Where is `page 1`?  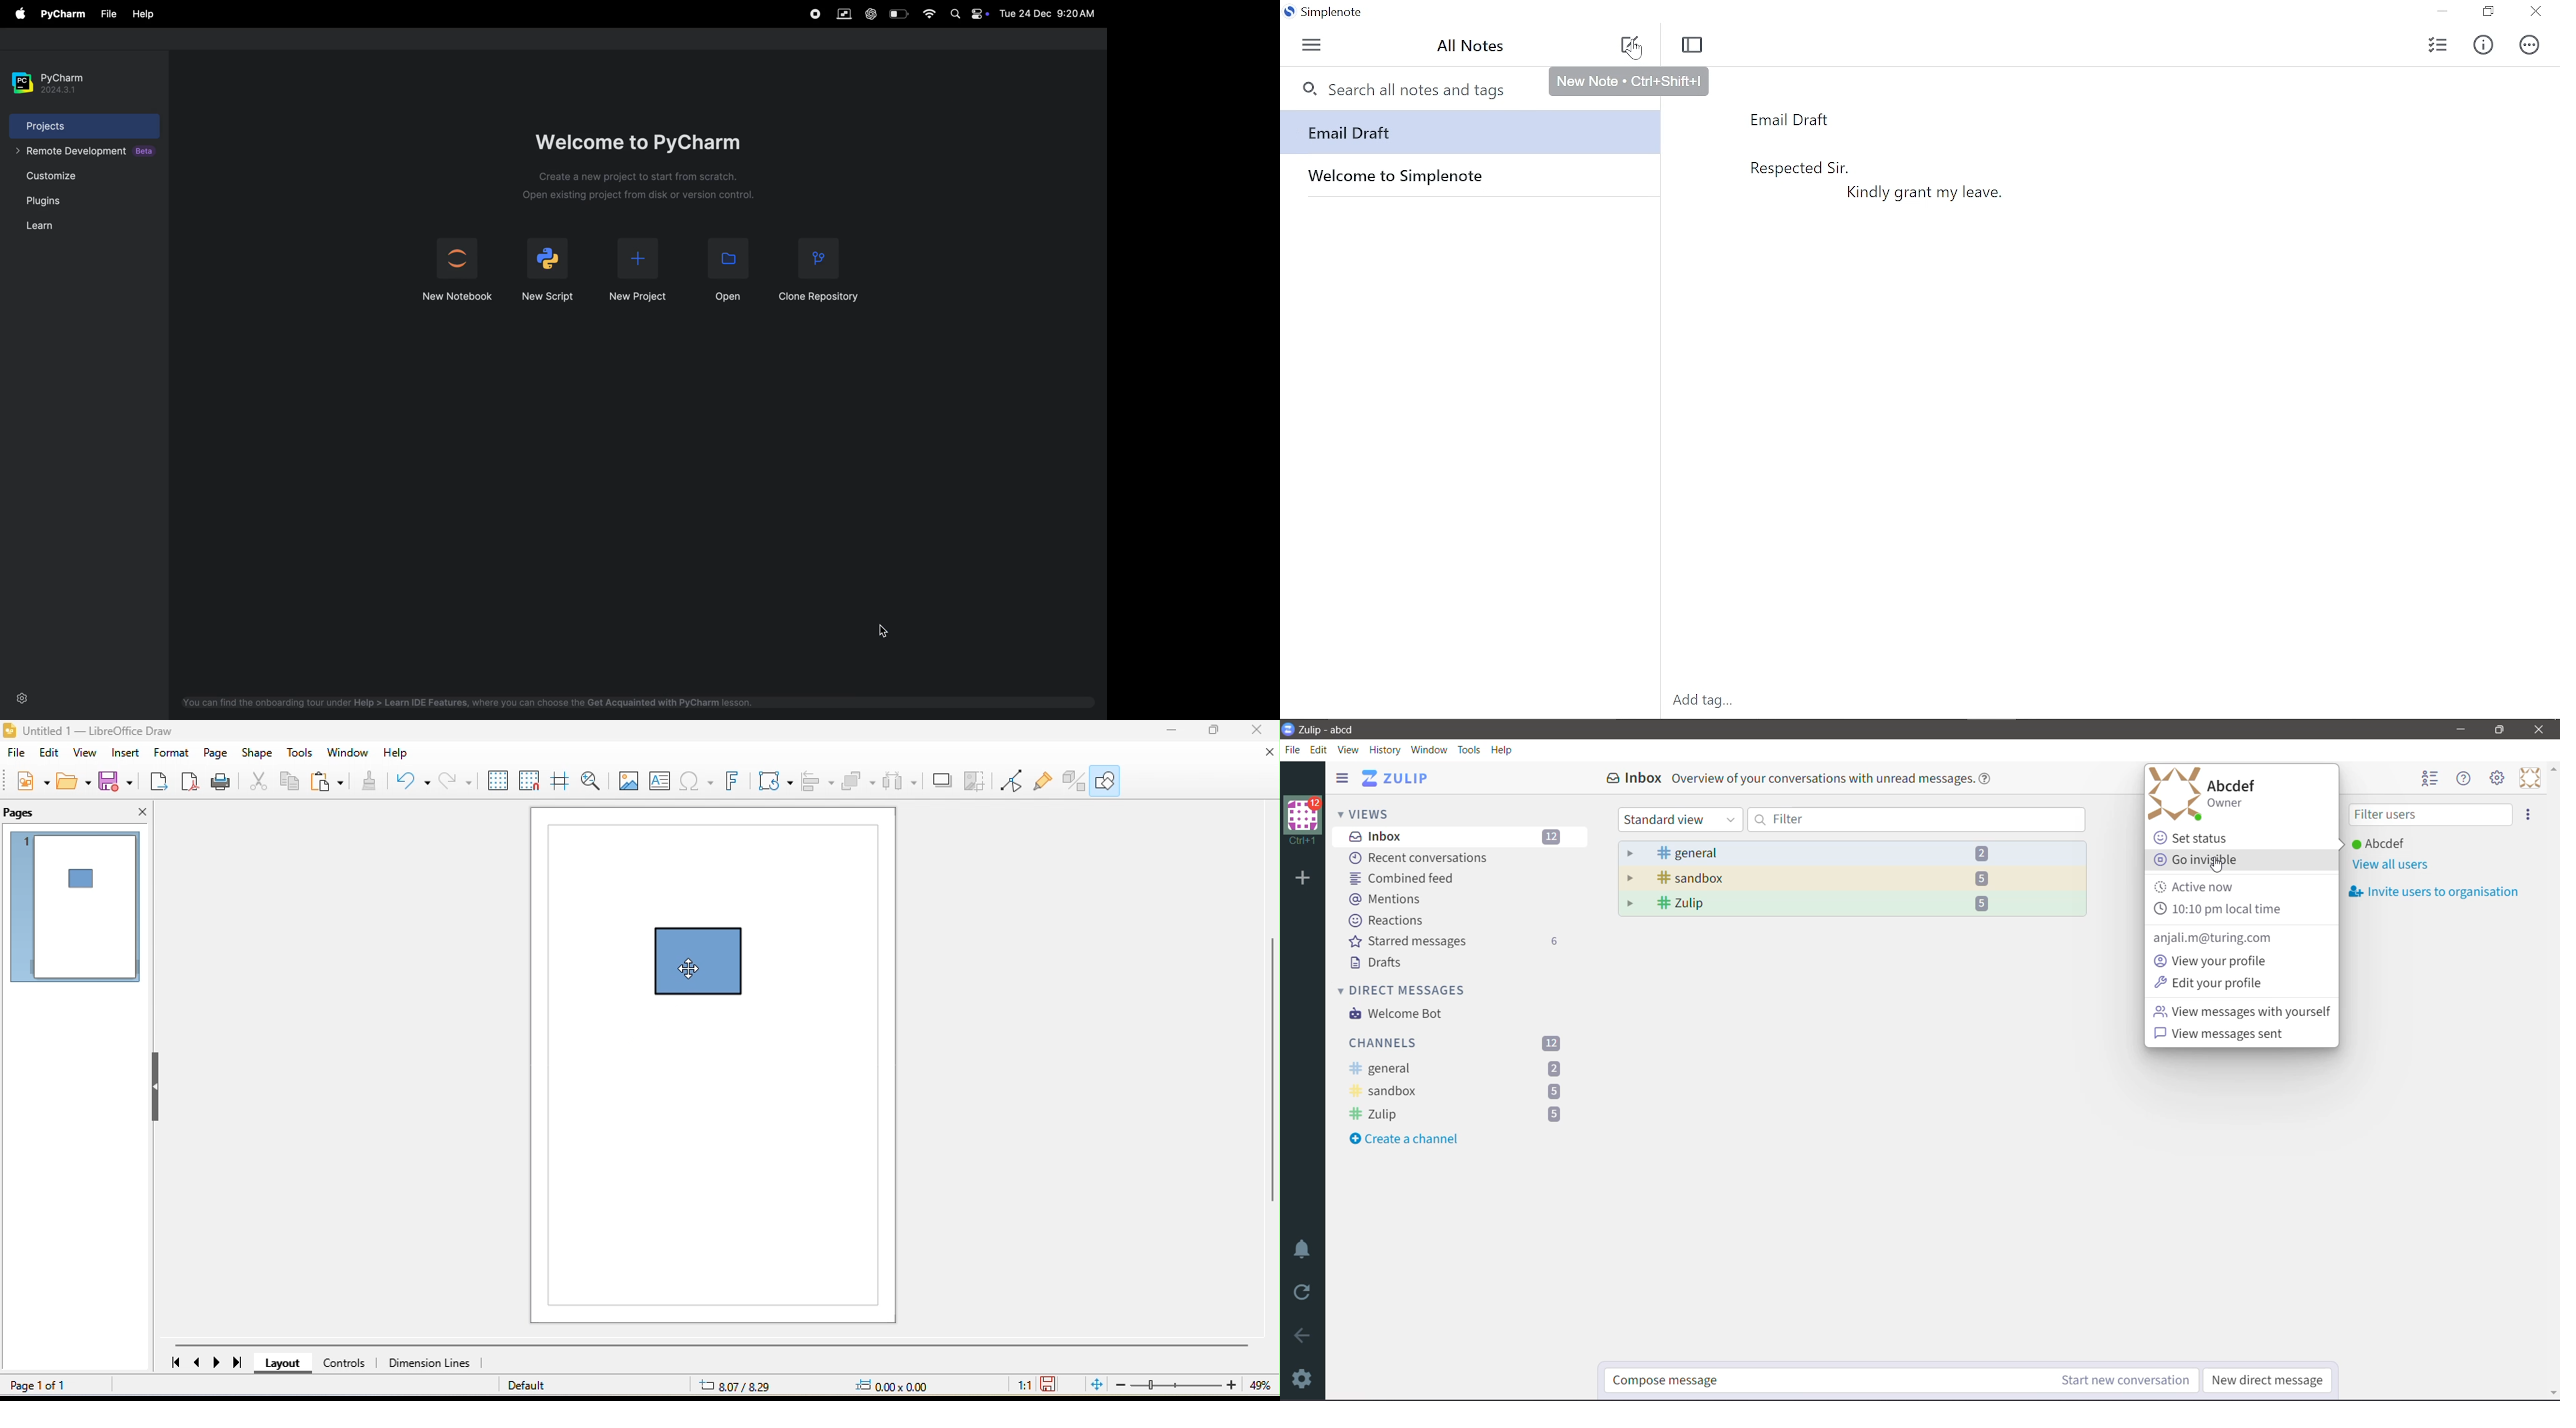 page 1 is located at coordinates (74, 910).